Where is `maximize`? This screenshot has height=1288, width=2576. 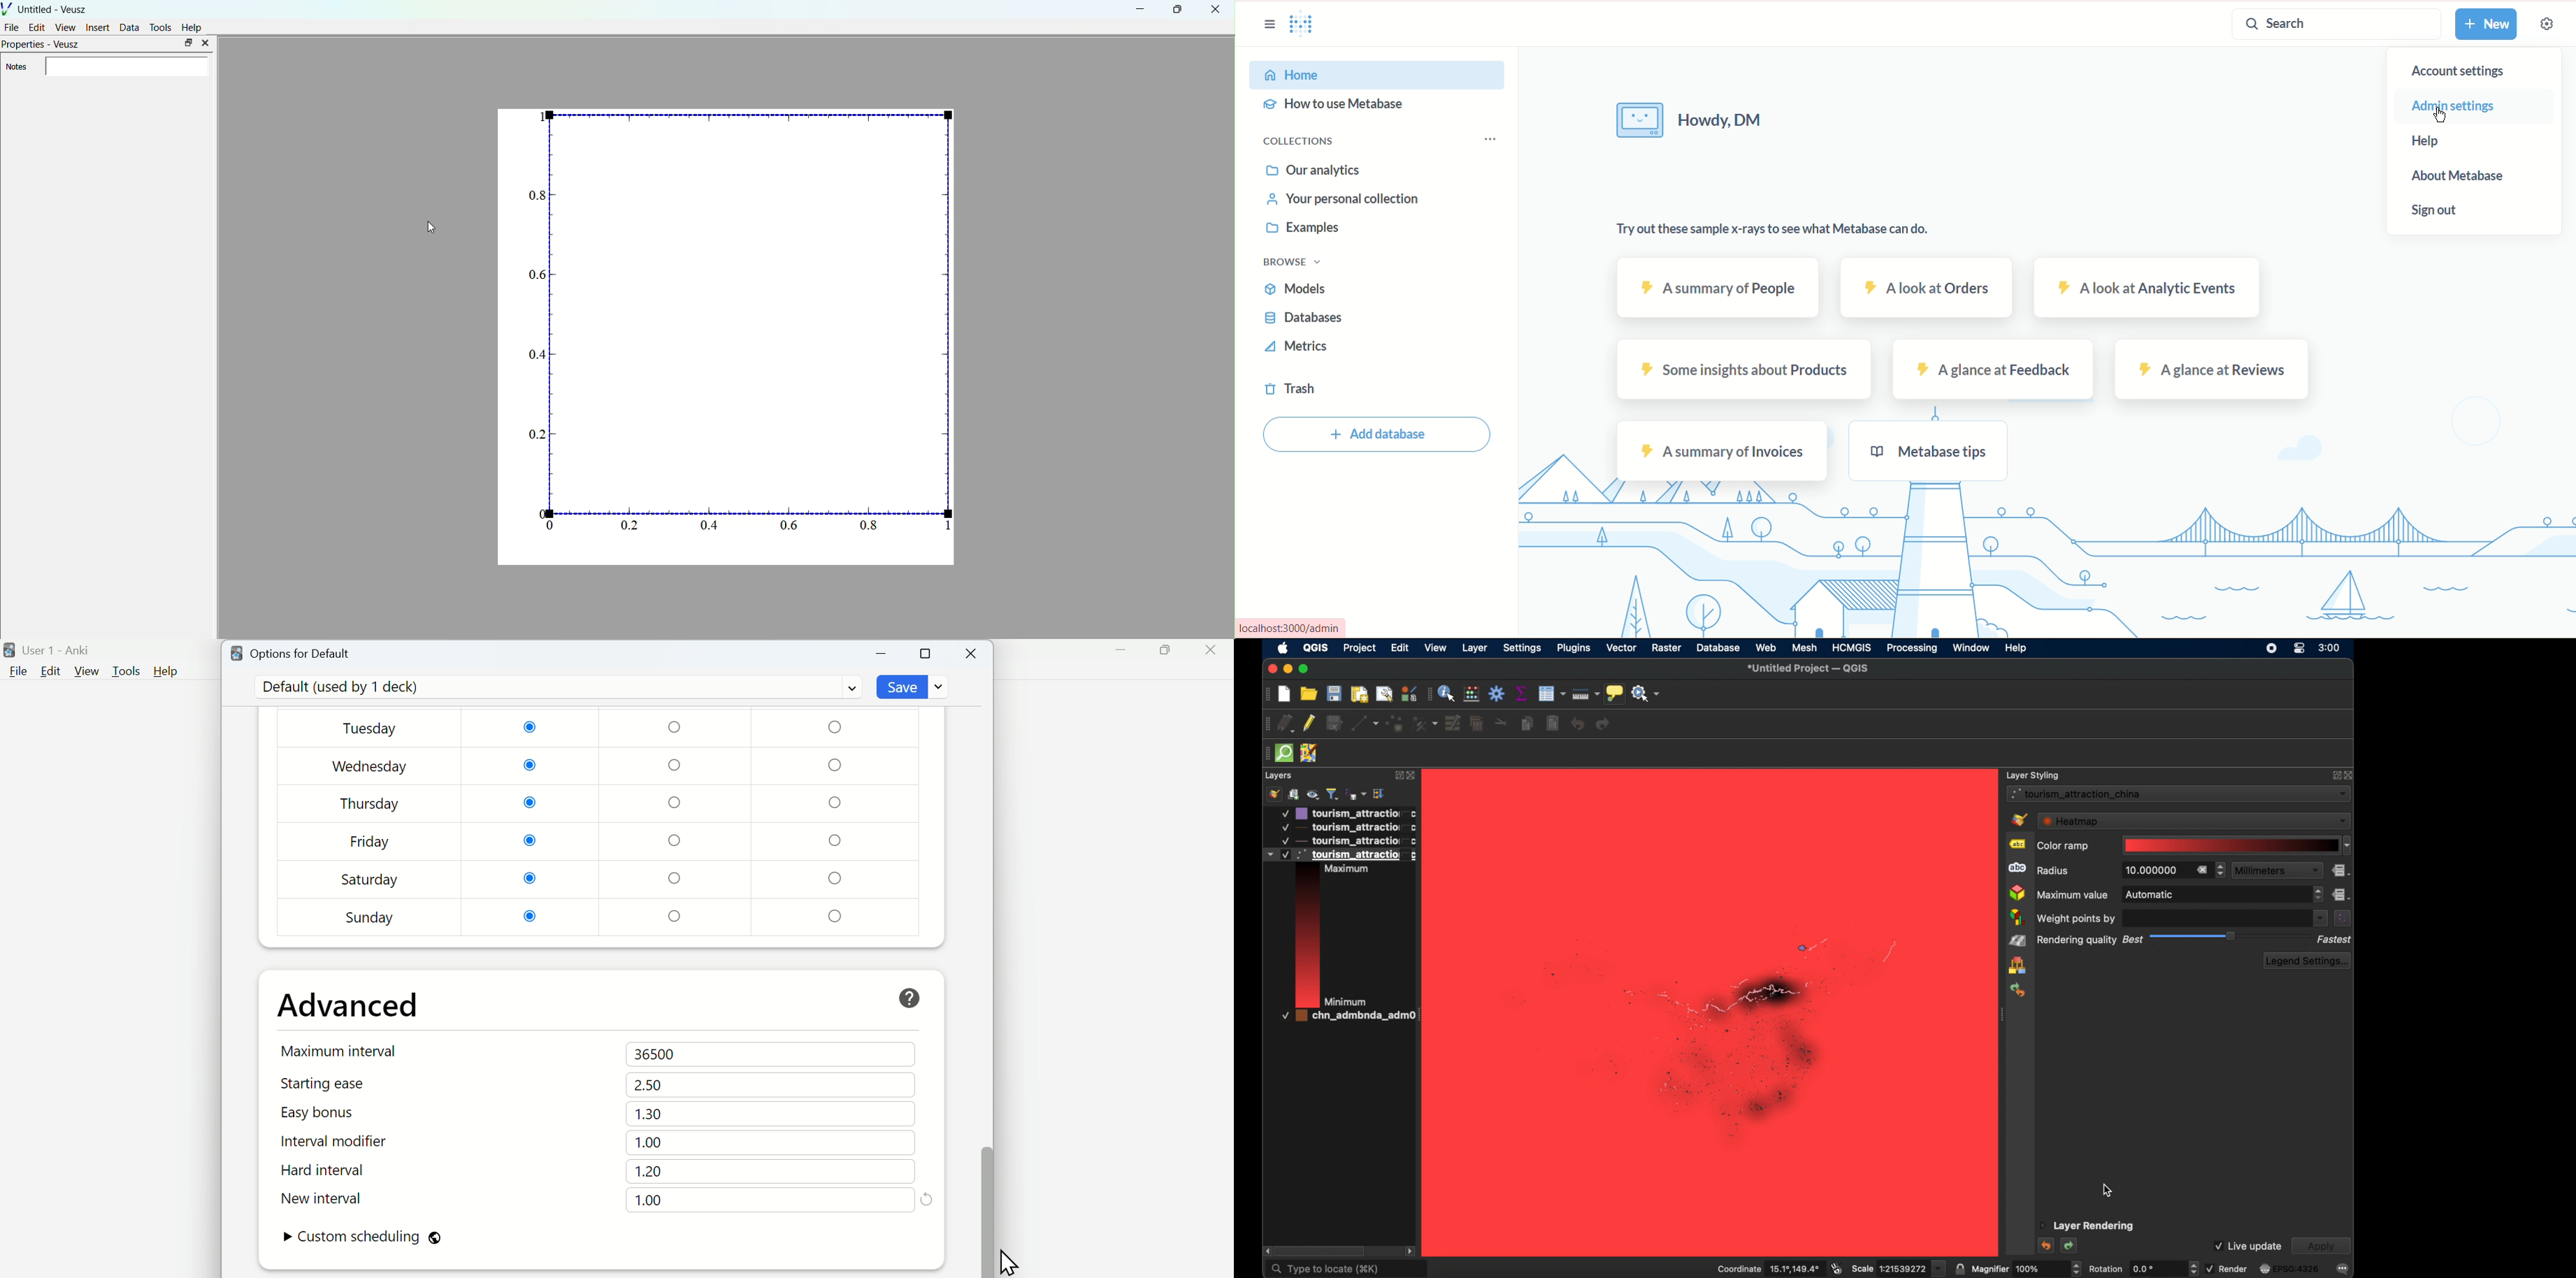 maximize is located at coordinates (1306, 669).